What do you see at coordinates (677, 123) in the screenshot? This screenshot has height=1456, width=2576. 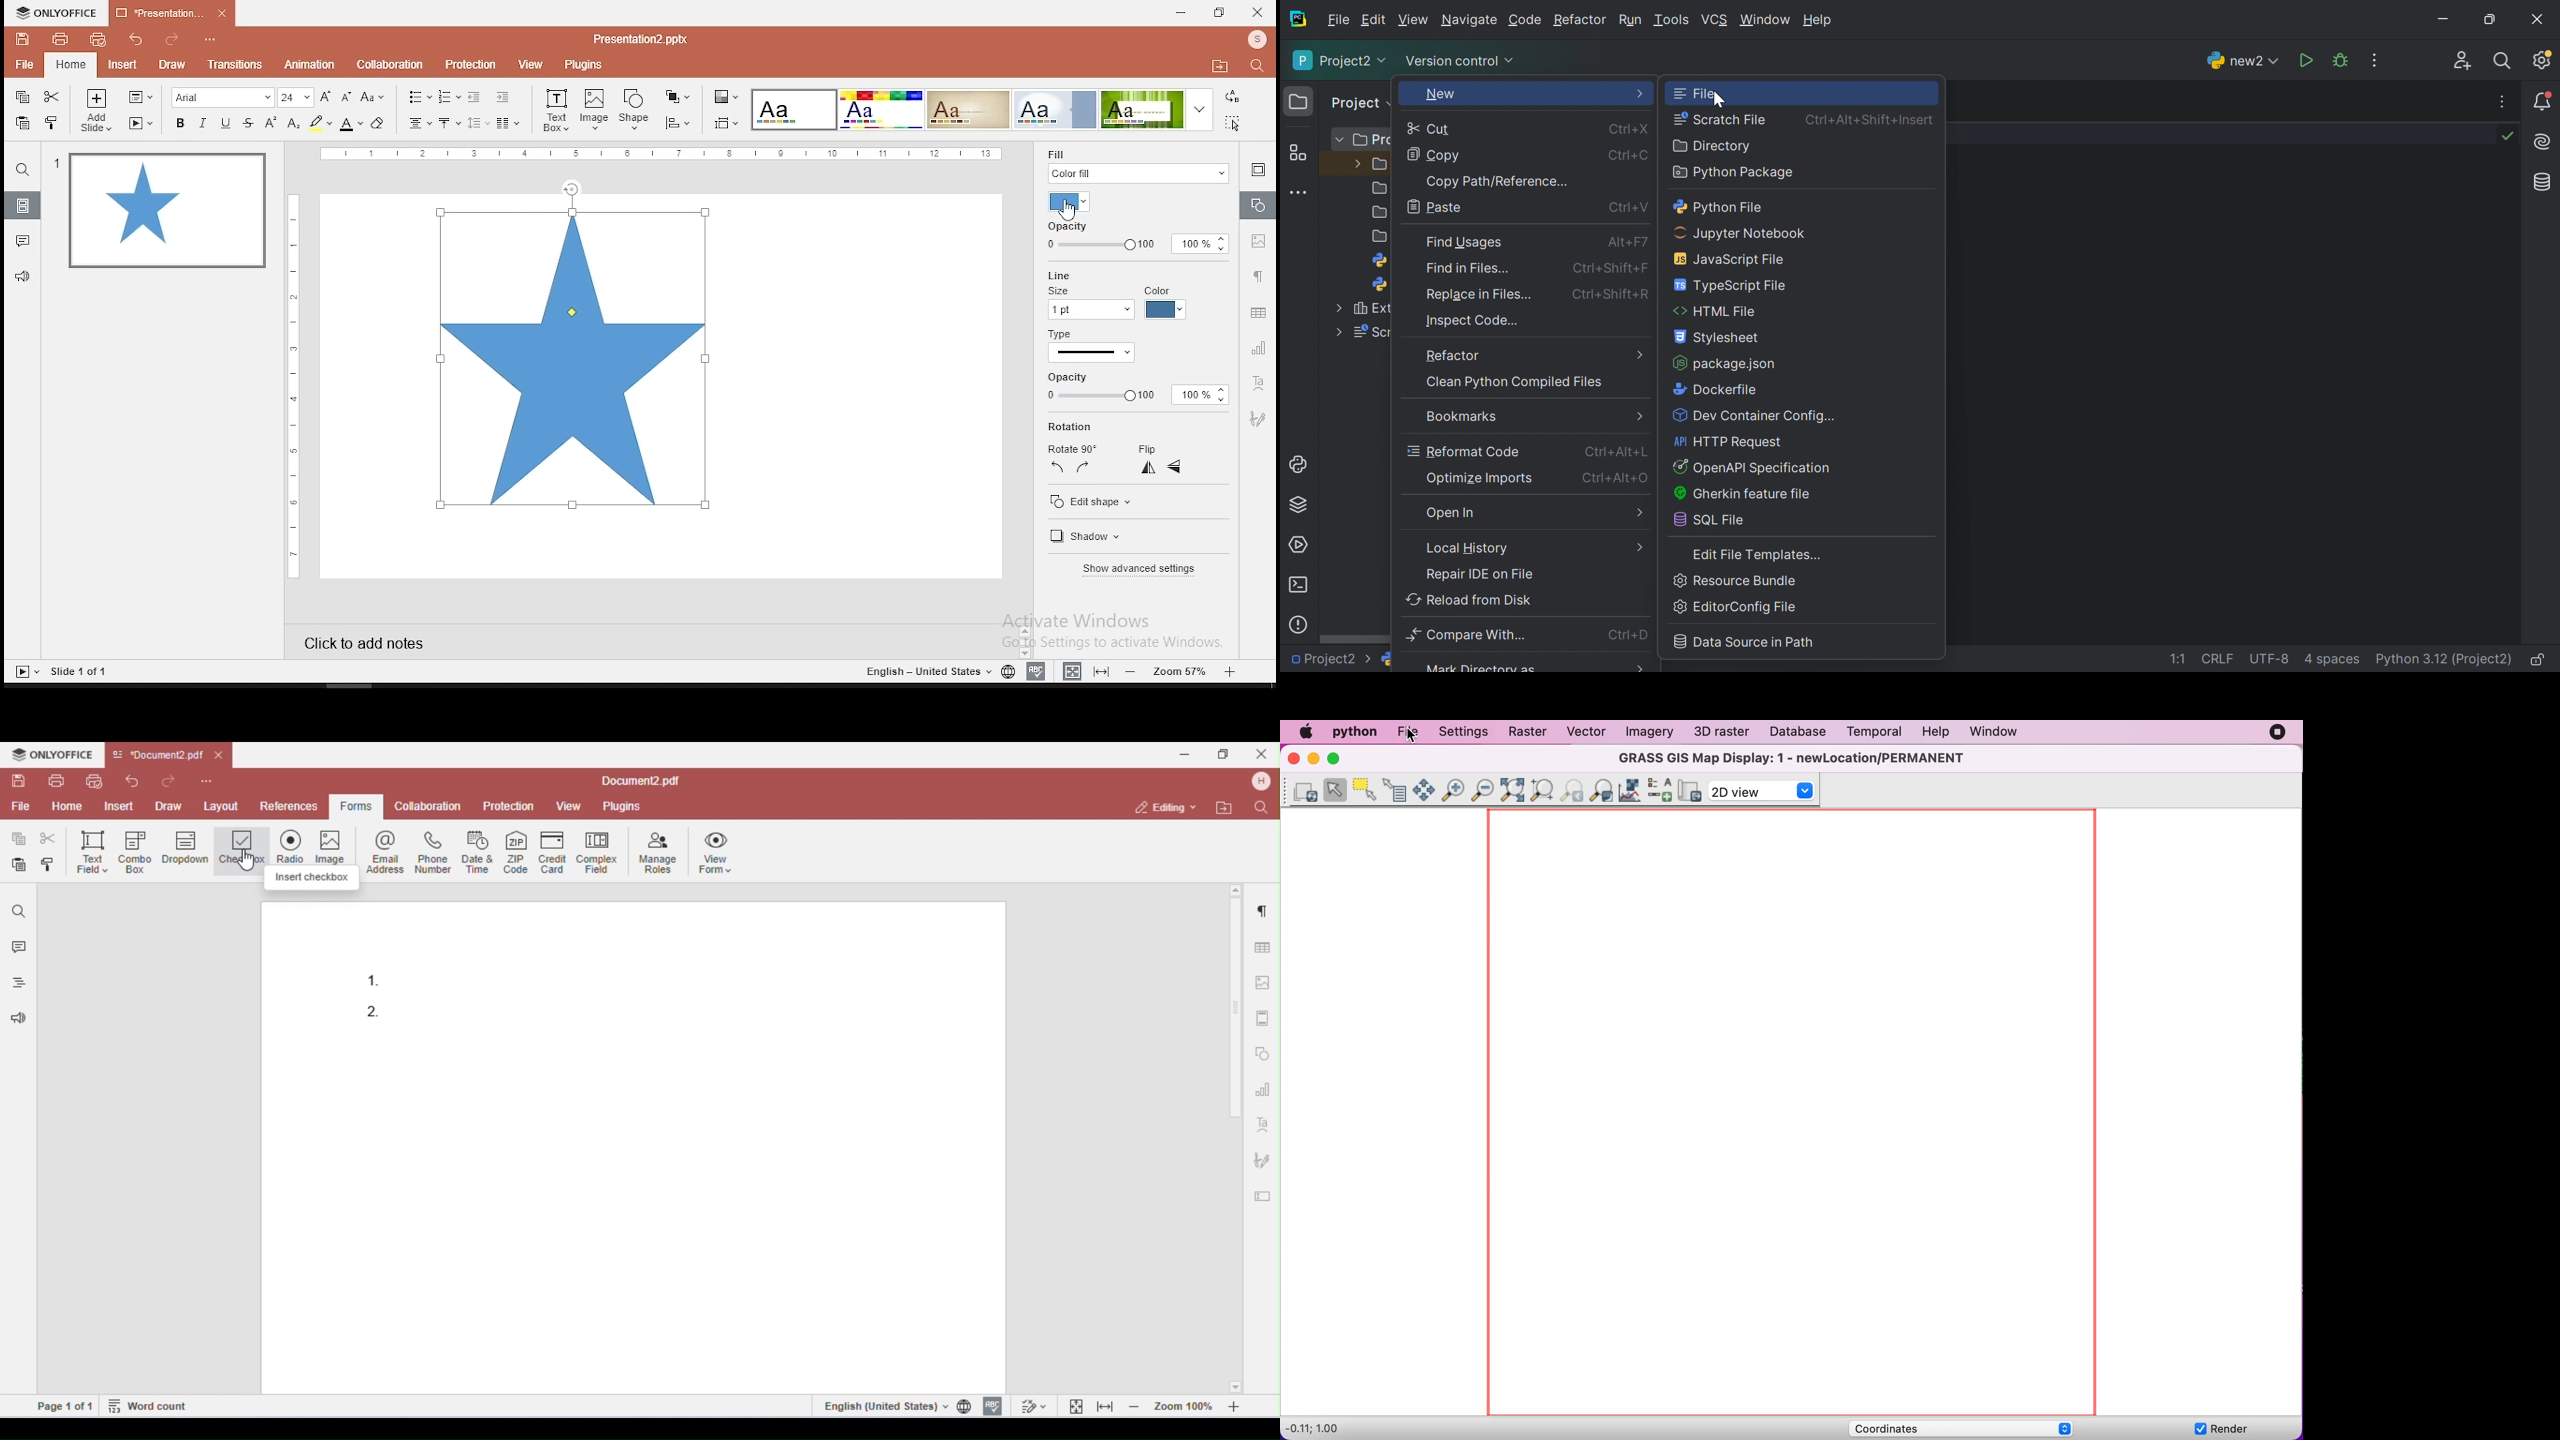 I see `align shapes` at bounding box center [677, 123].